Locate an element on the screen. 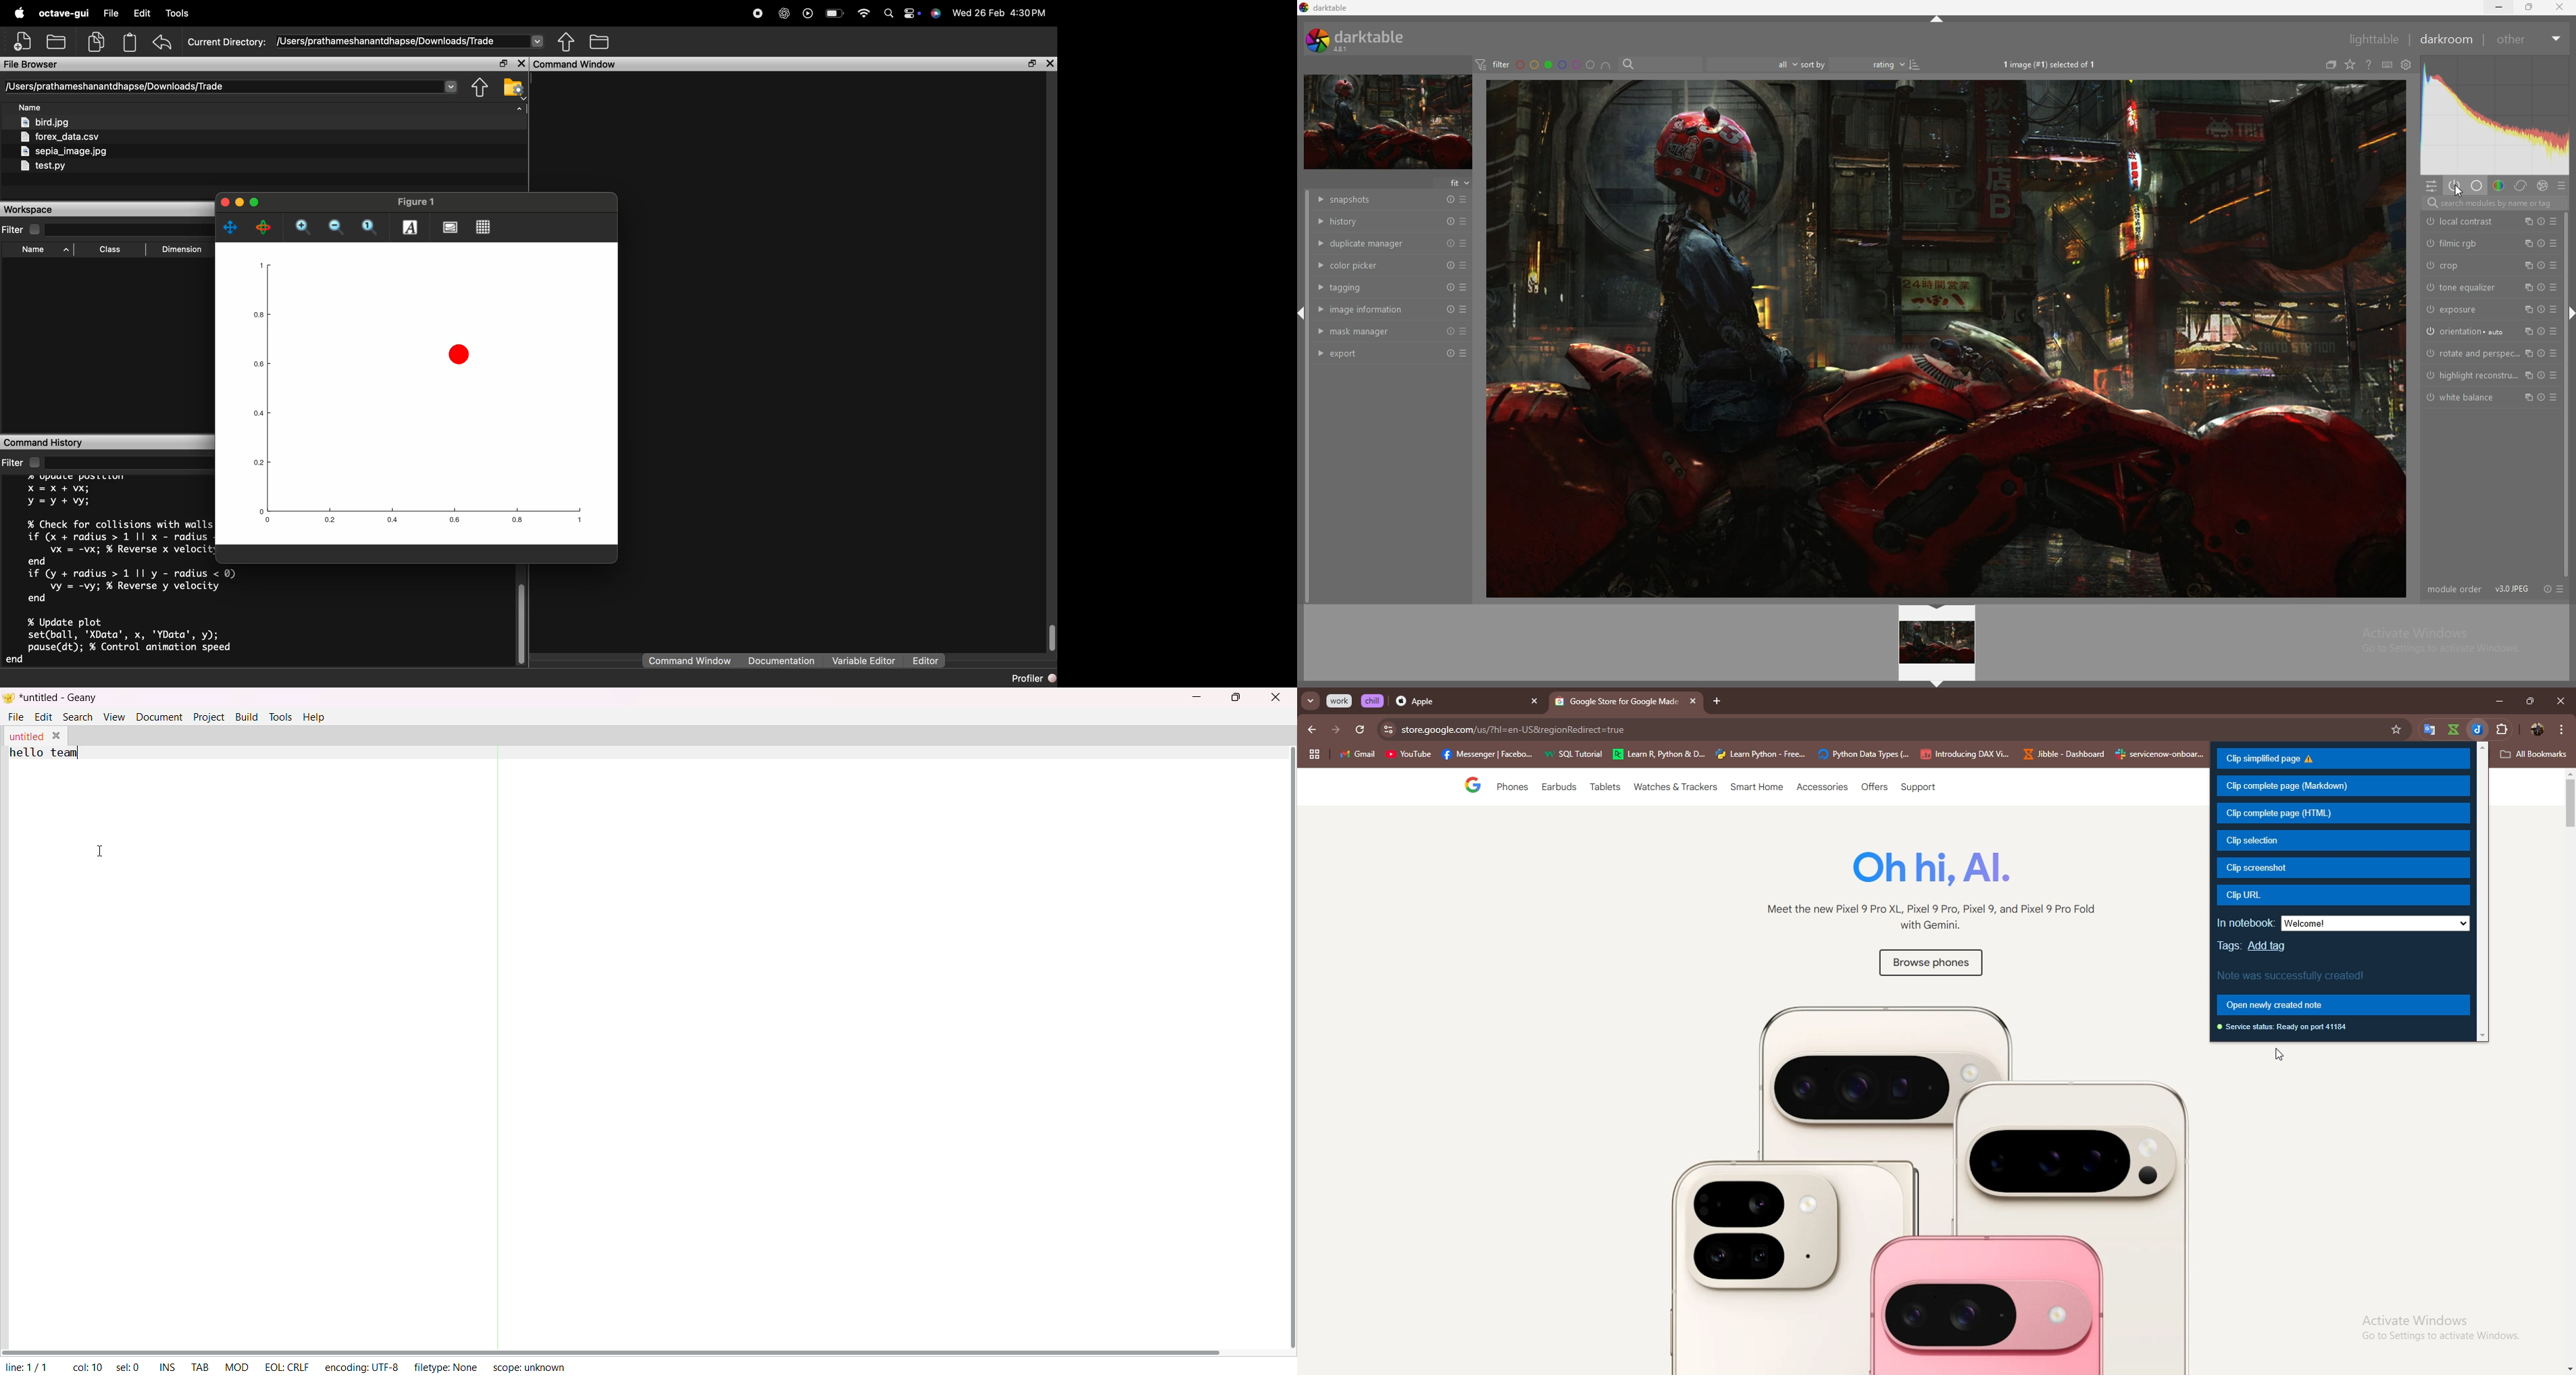 Image resolution: width=2576 pixels, height=1400 pixels. support is located at coordinates (1918, 788).